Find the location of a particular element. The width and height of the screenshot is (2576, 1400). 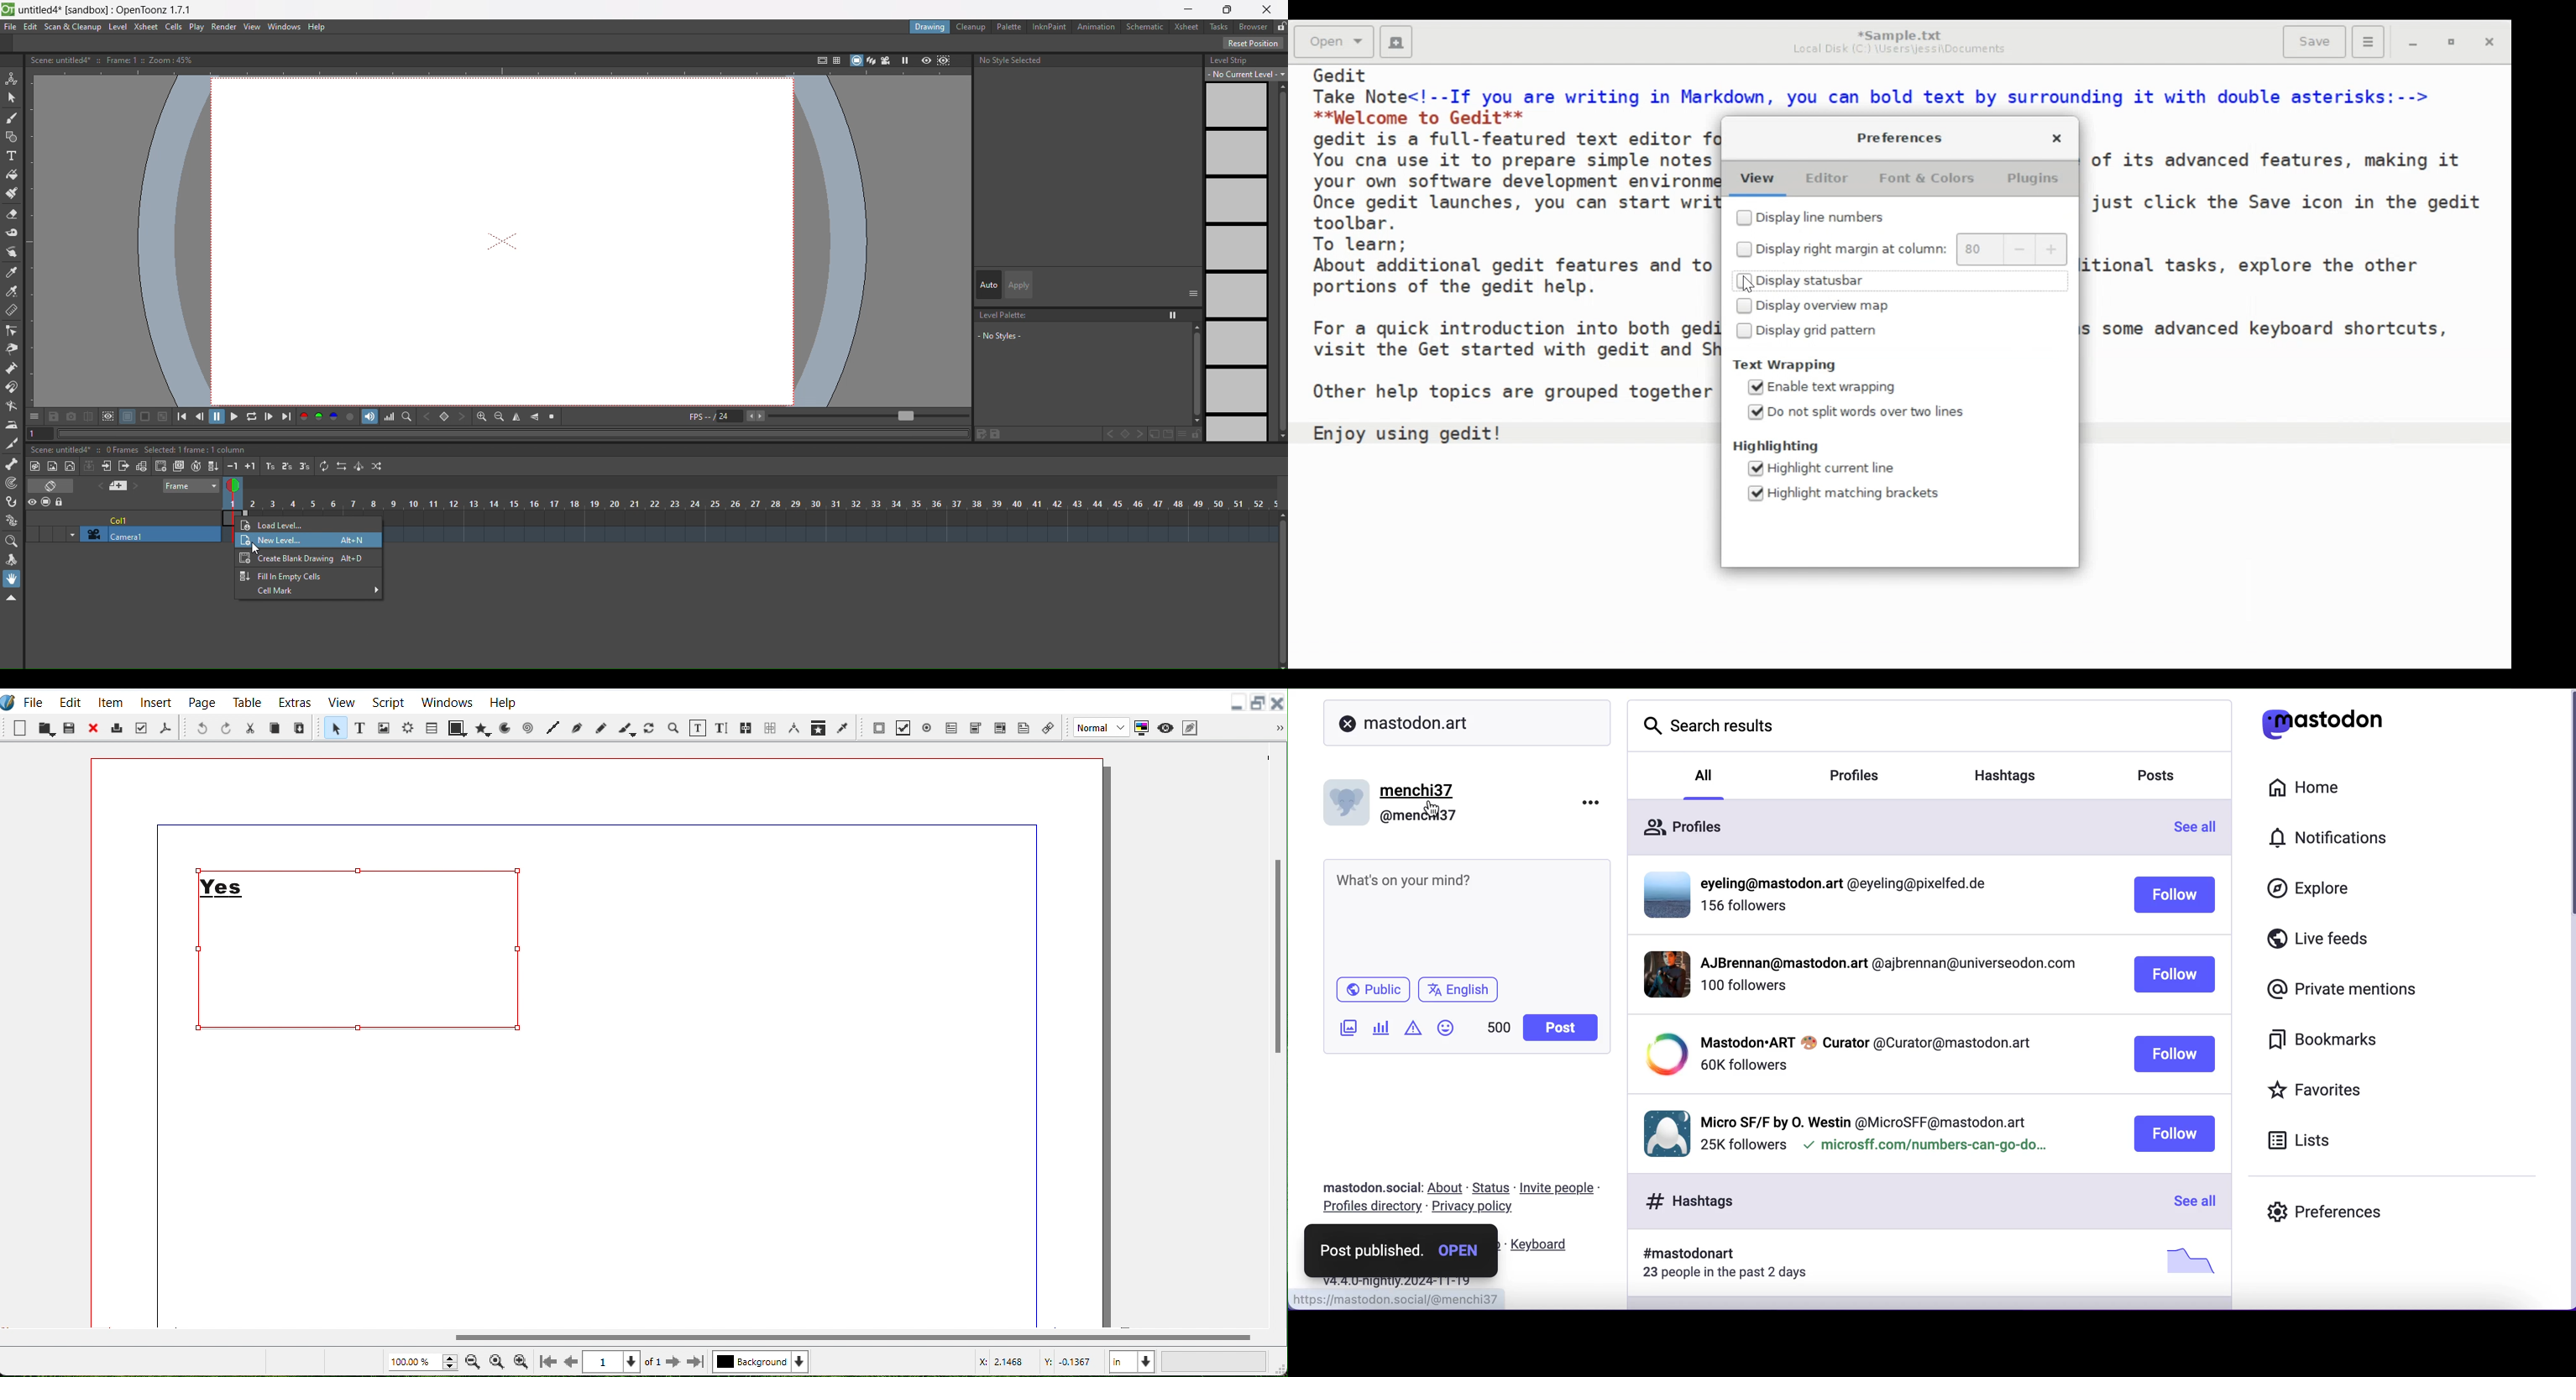

mastodon logo is located at coordinates (2323, 720).